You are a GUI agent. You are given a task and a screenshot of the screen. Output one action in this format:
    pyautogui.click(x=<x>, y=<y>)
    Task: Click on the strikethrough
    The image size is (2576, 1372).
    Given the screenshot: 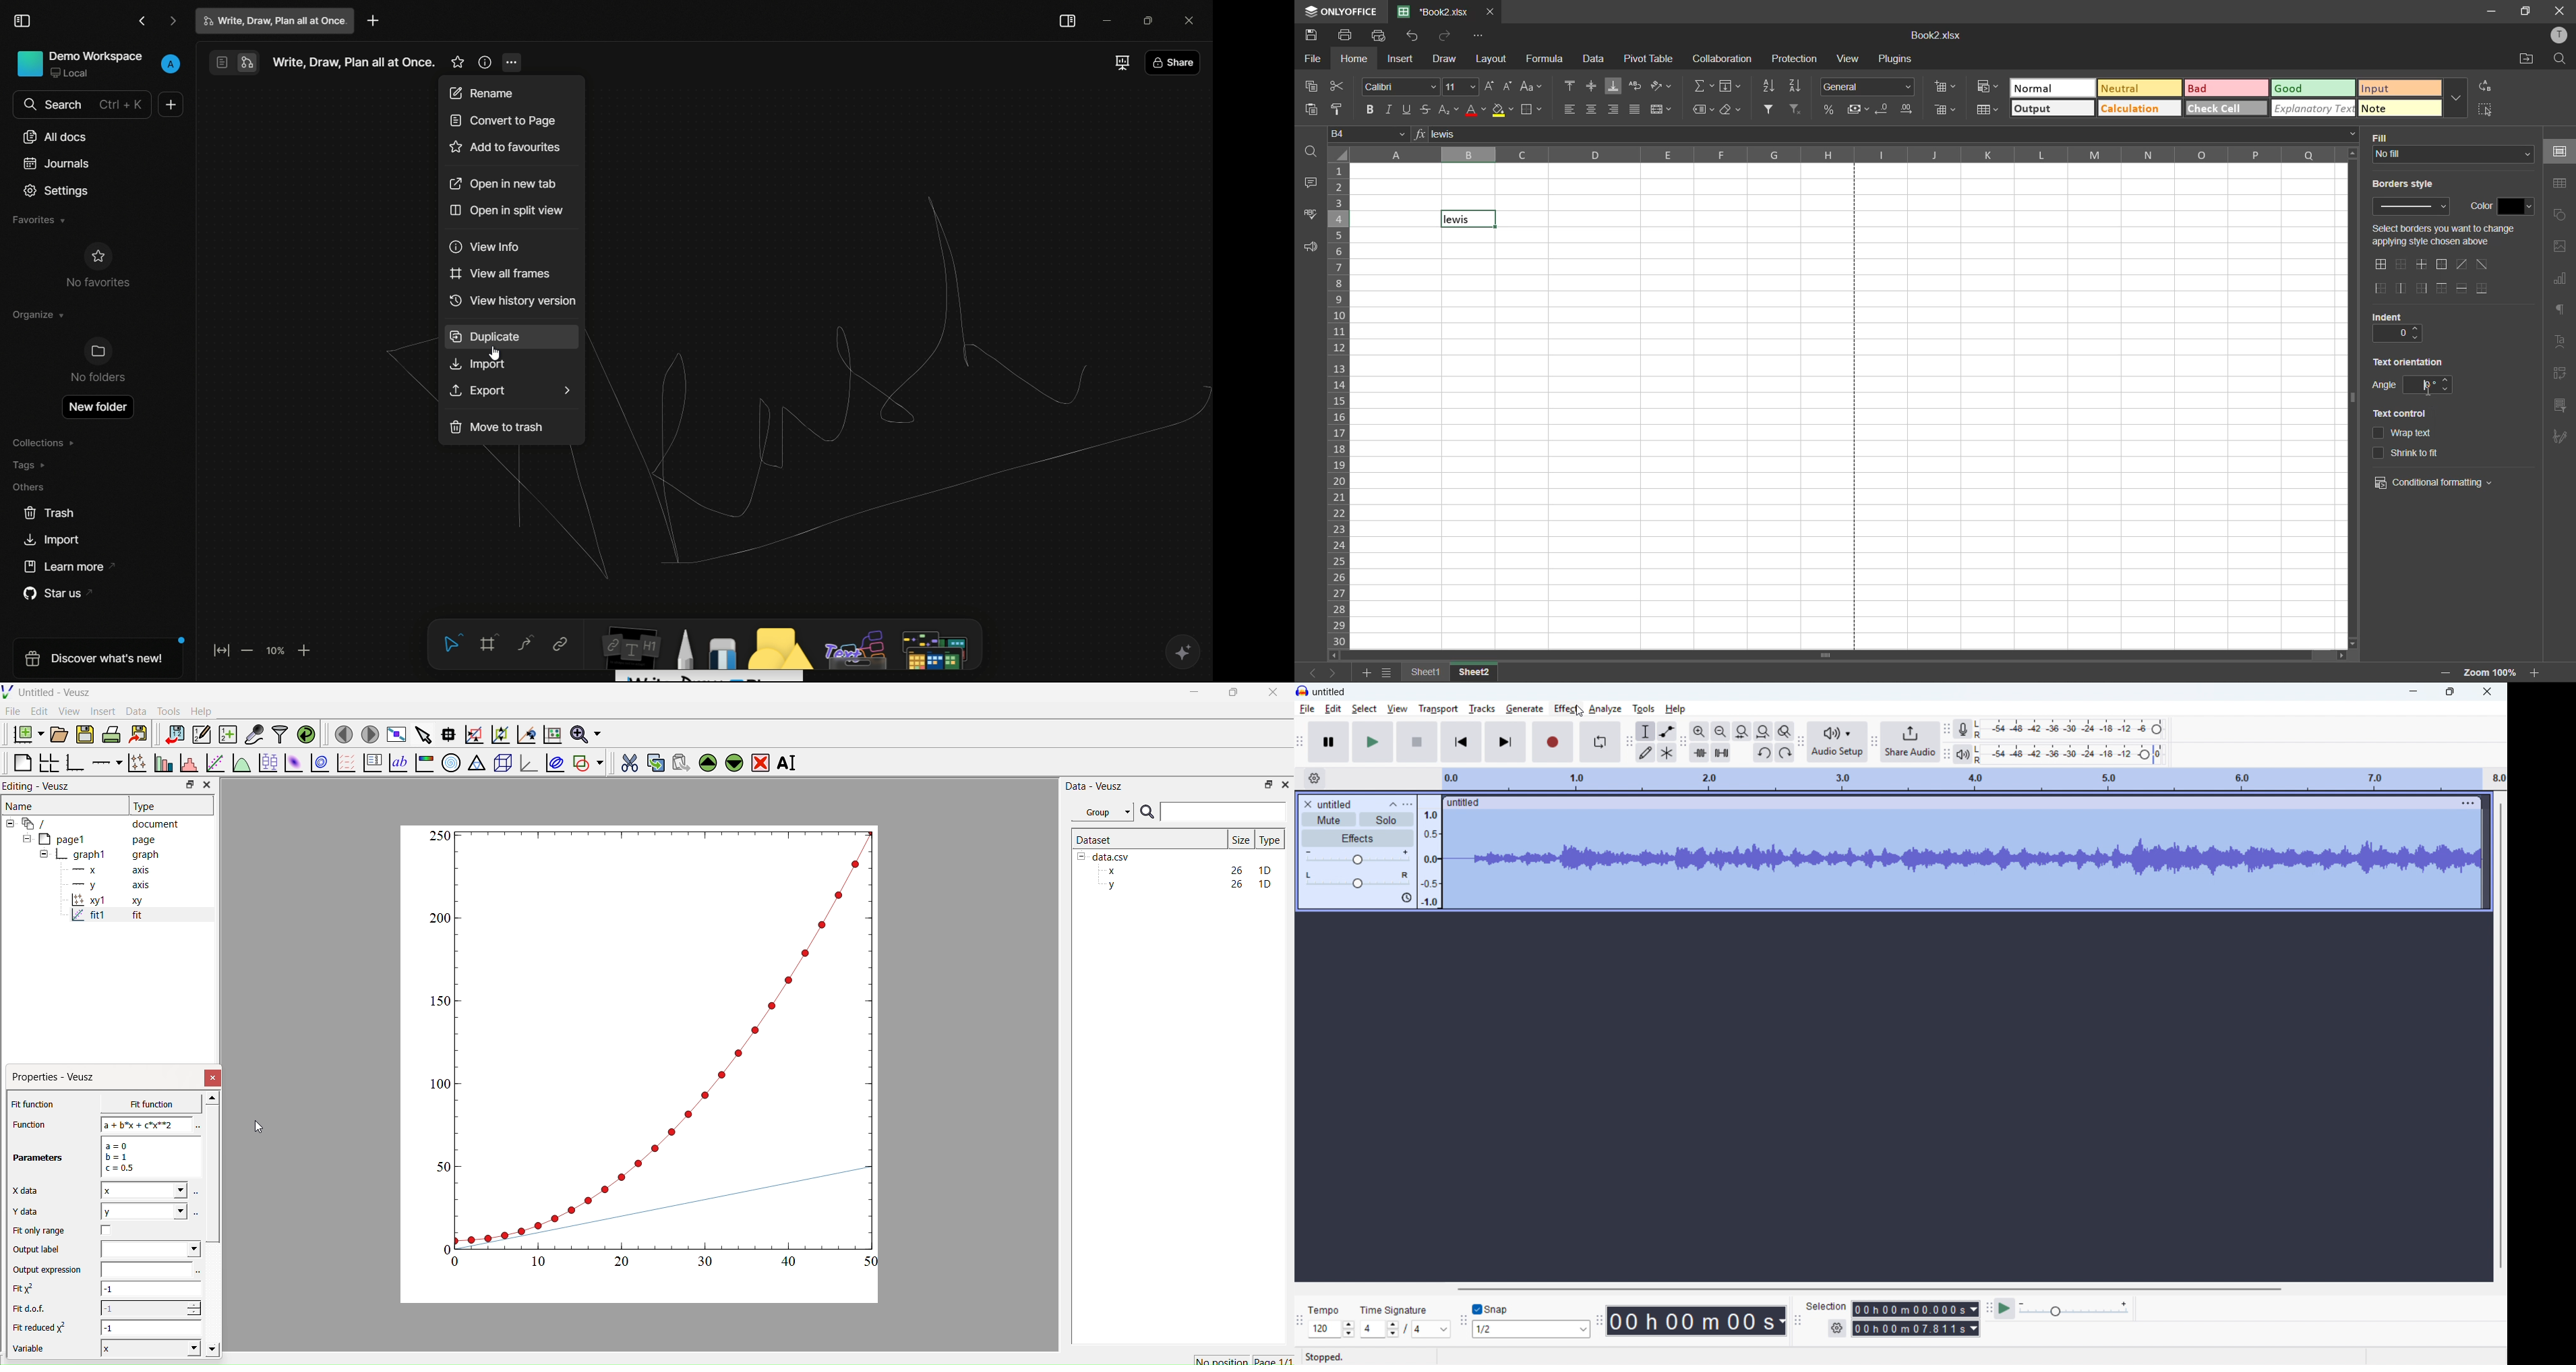 What is the action you would take?
    pyautogui.click(x=1425, y=110)
    